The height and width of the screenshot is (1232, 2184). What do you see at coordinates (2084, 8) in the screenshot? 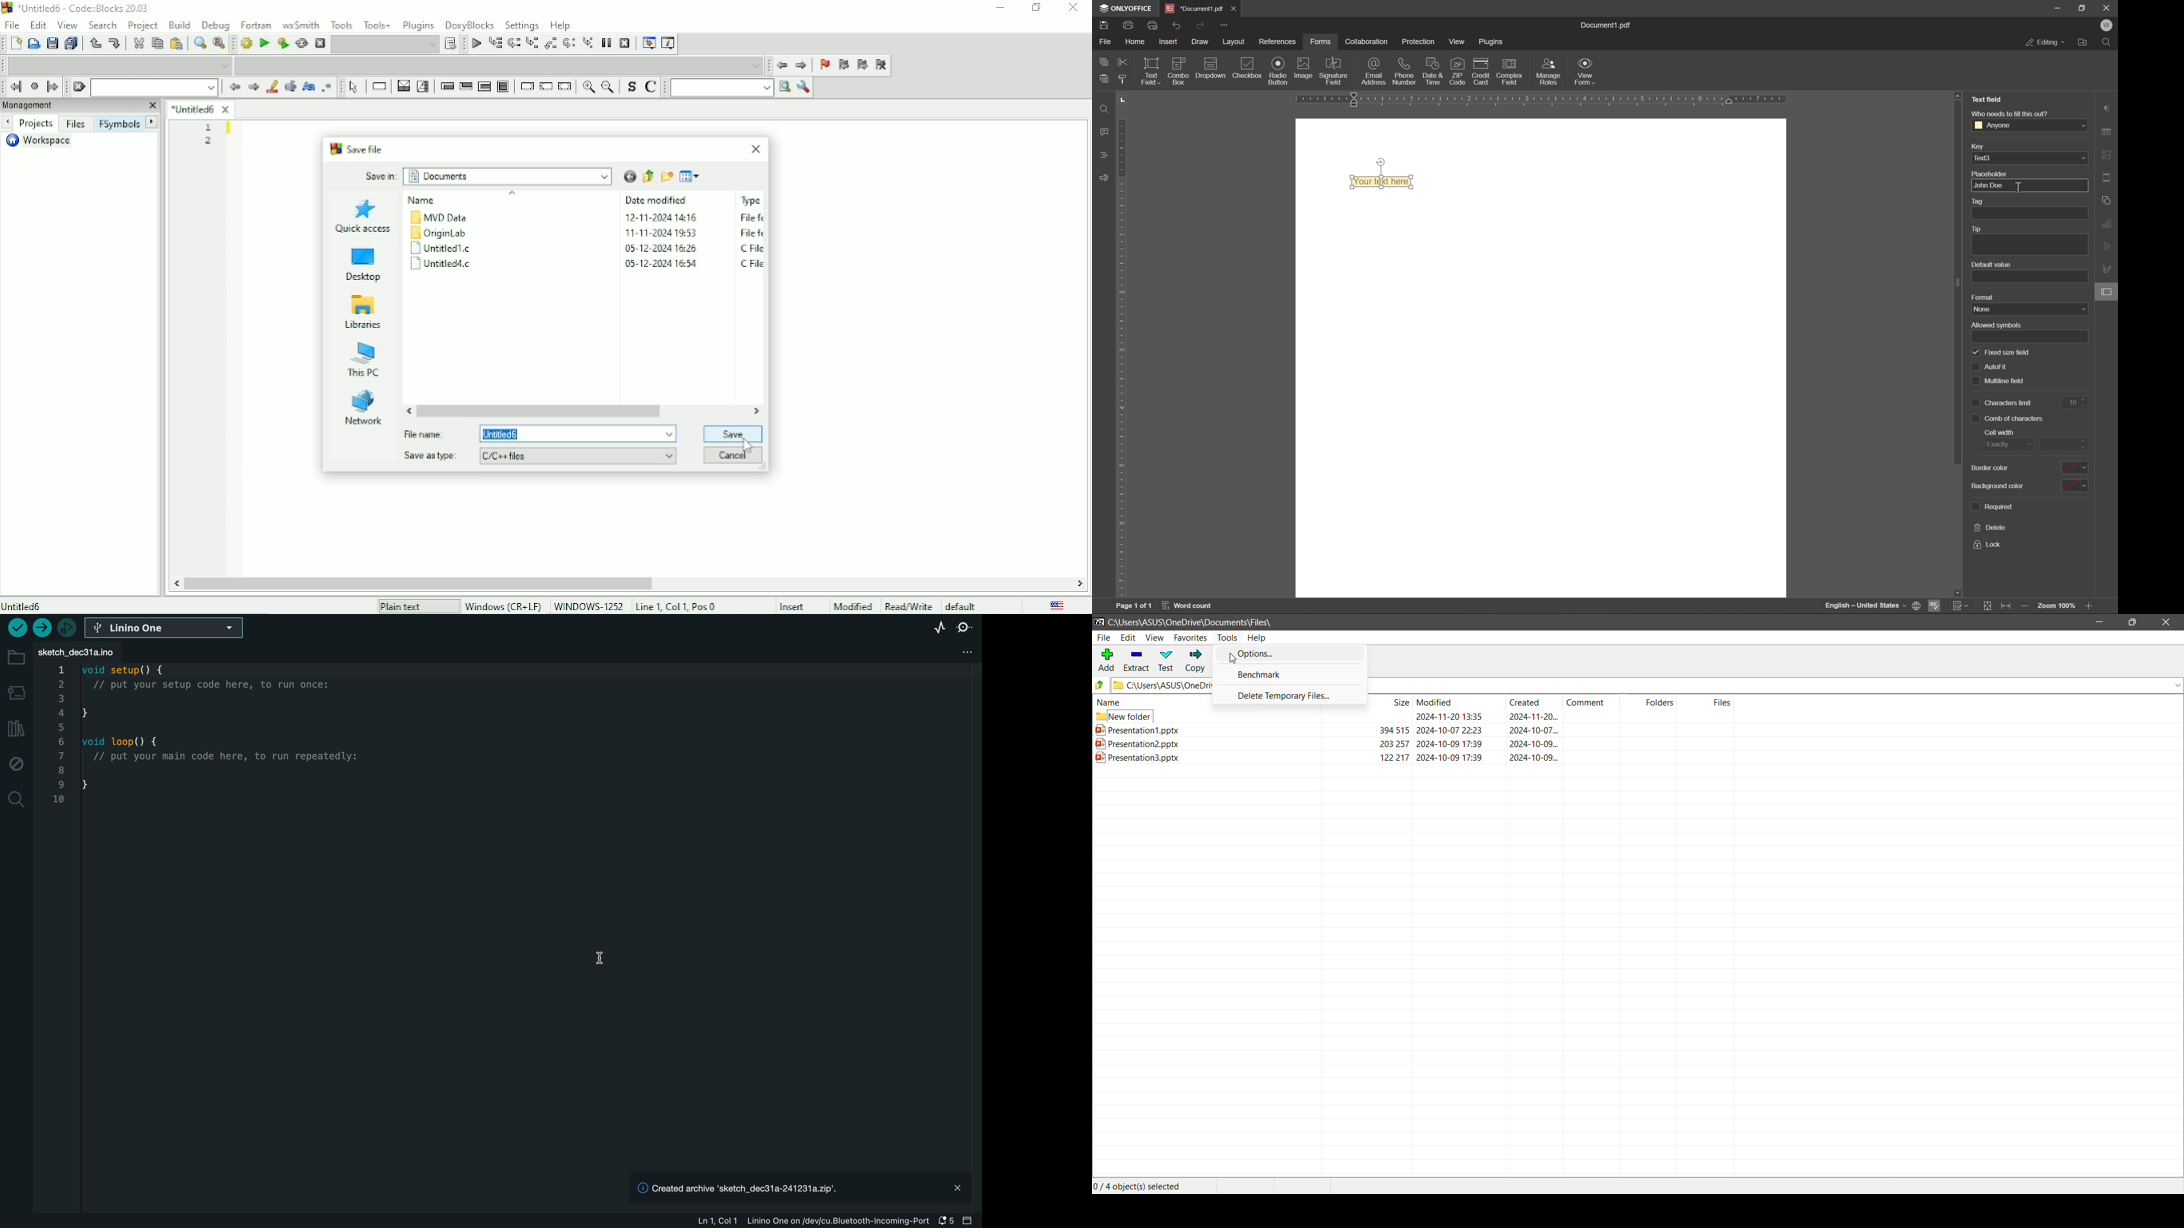
I see `restore down` at bounding box center [2084, 8].